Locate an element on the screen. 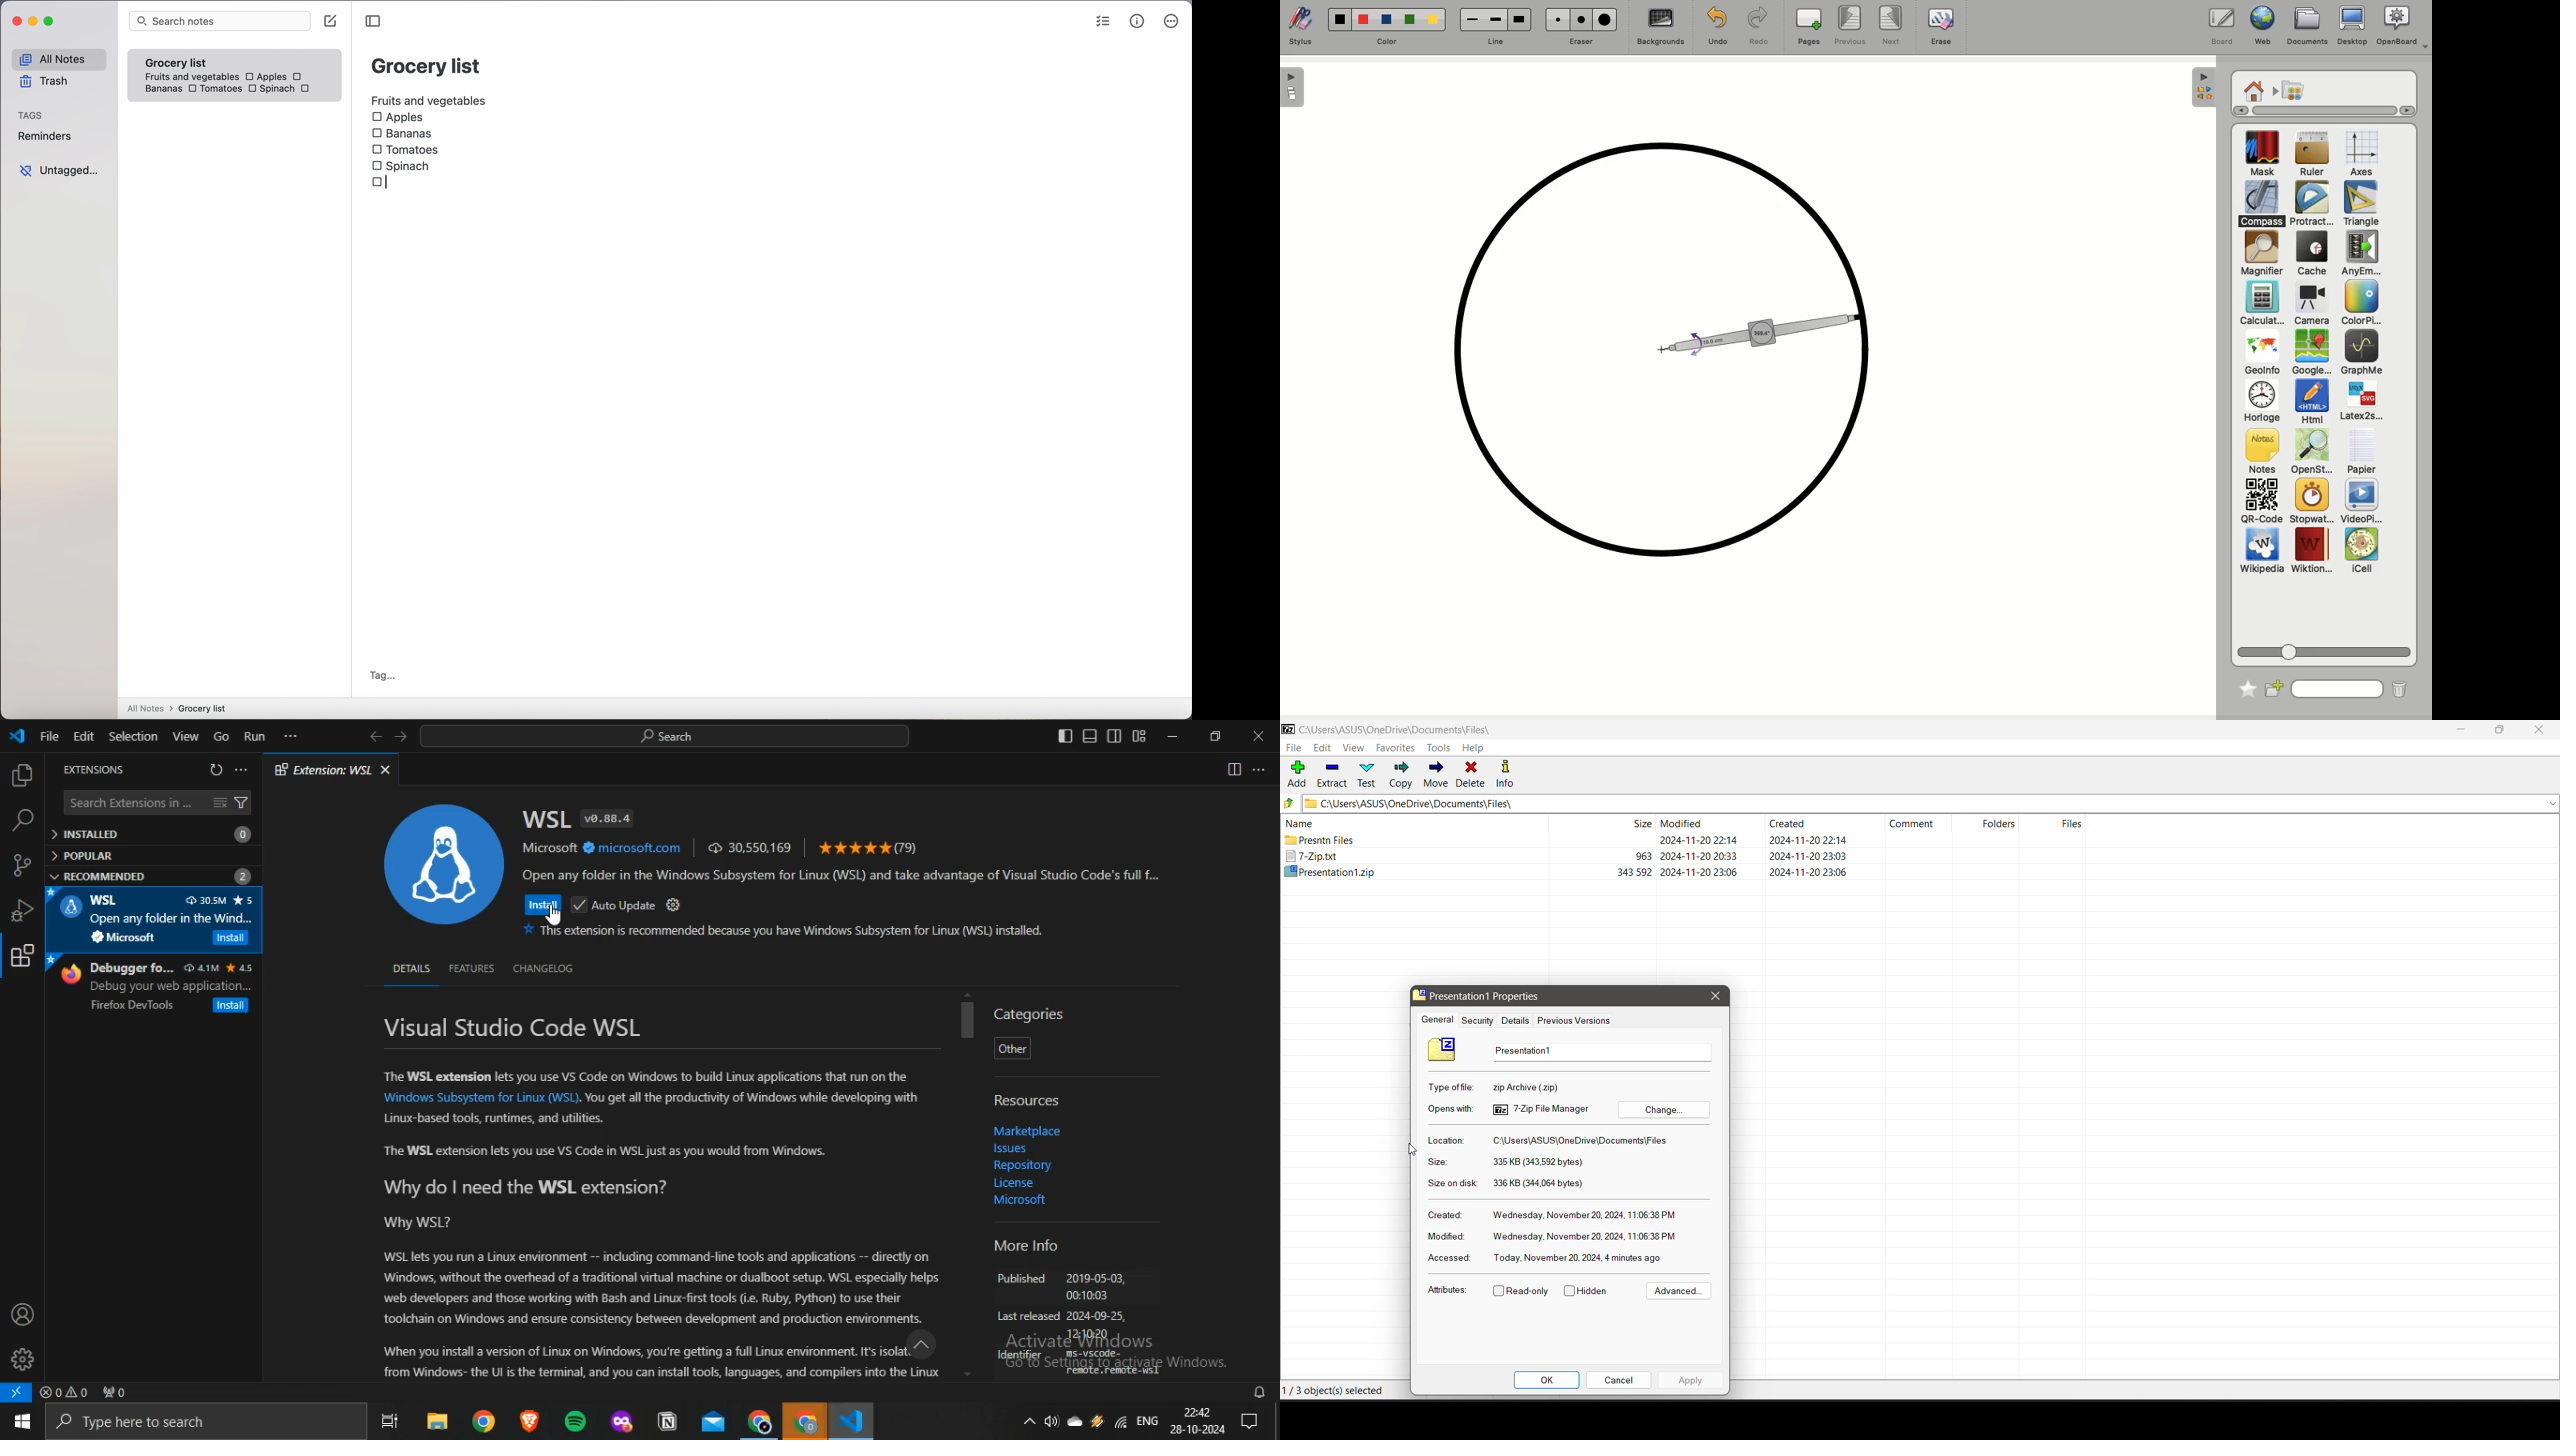  ENG is located at coordinates (1147, 1420).